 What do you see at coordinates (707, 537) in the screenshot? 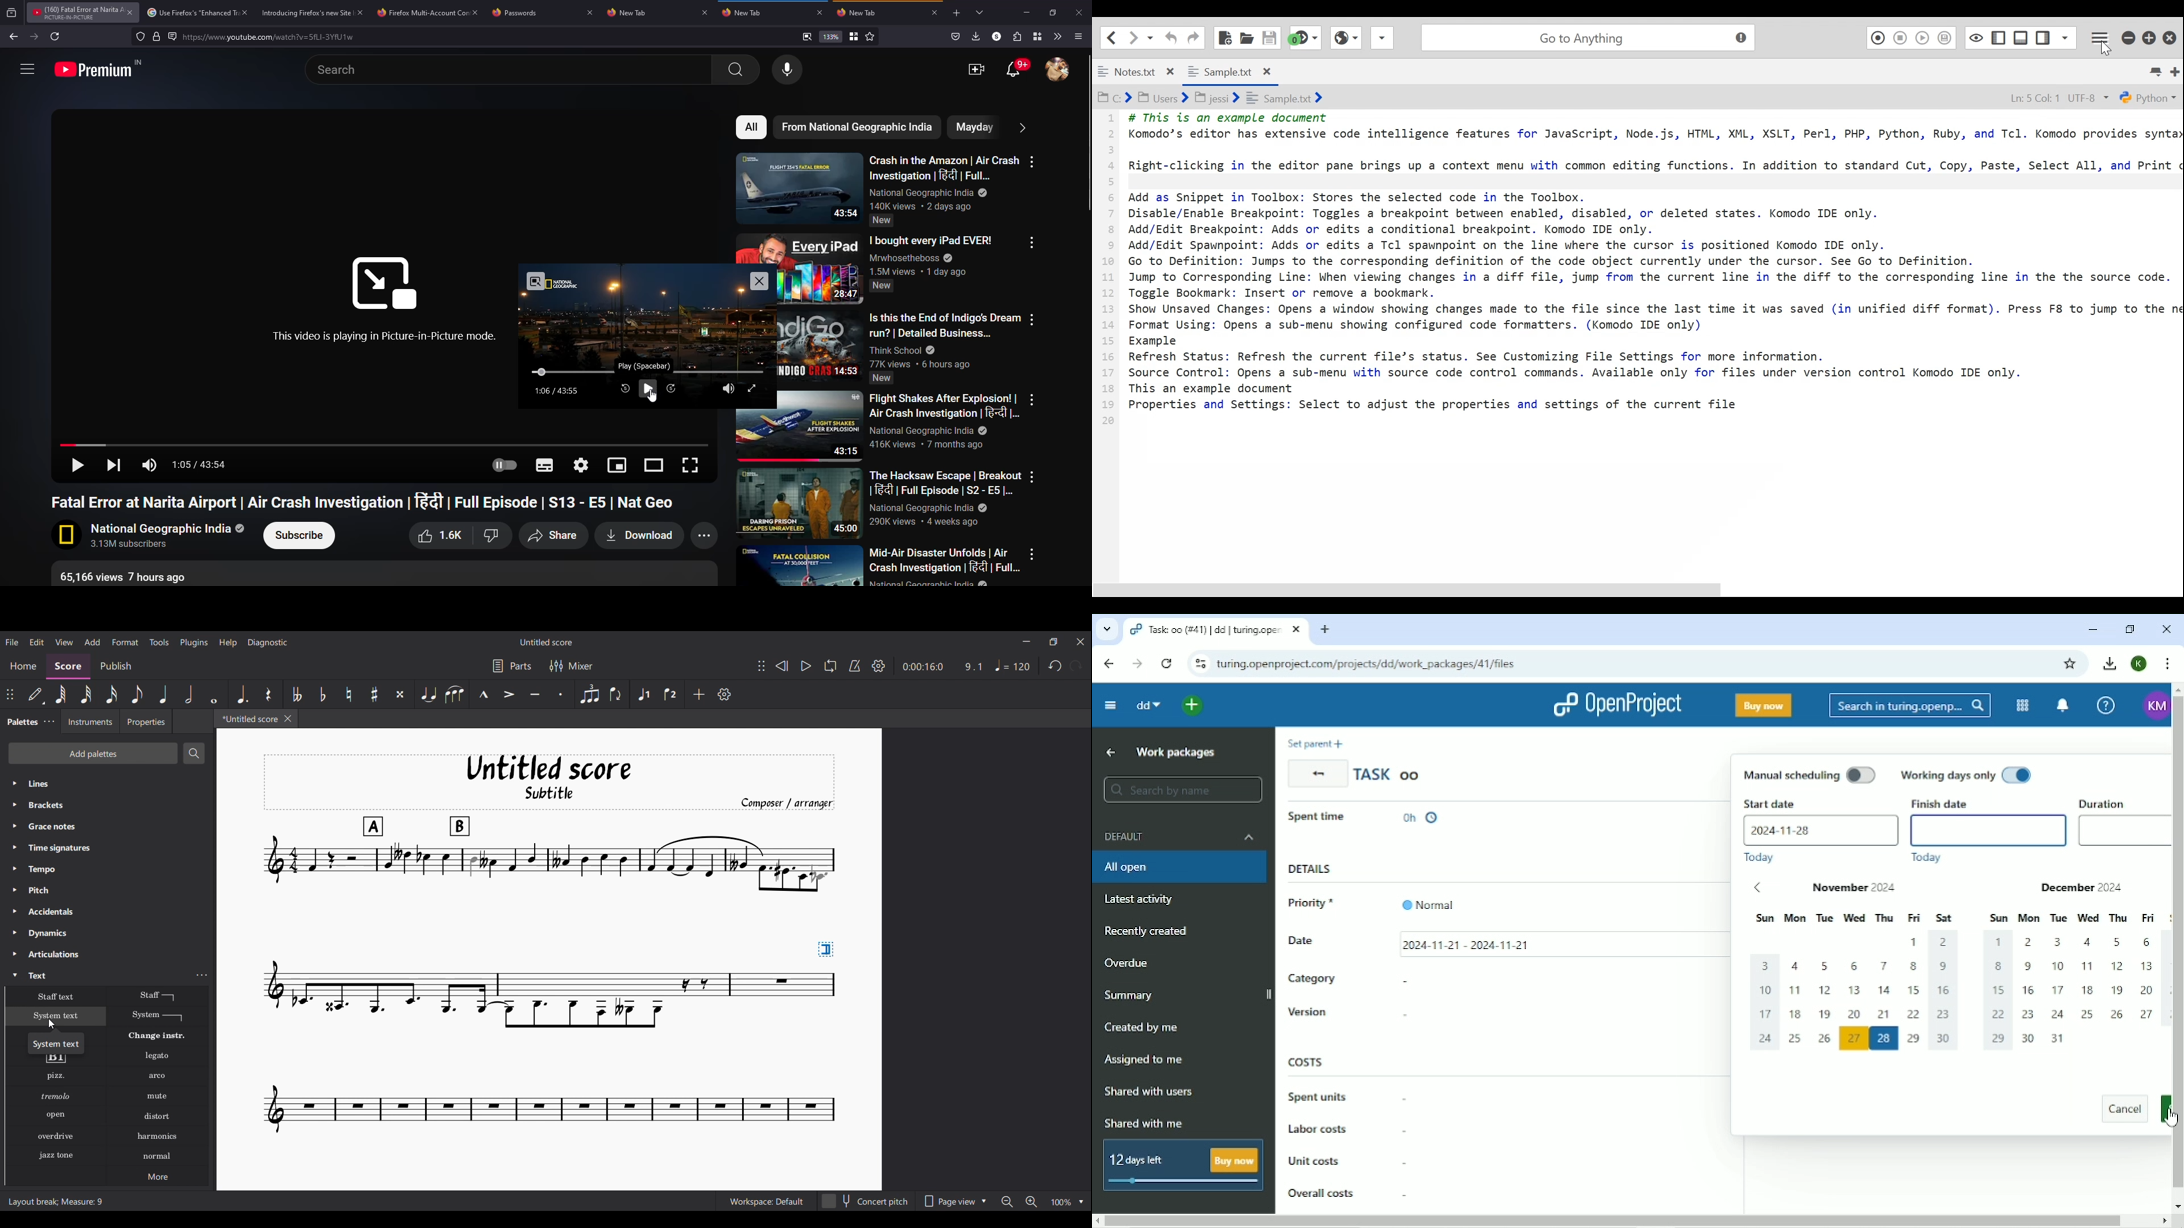
I see `more` at bounding box center [707, 537].